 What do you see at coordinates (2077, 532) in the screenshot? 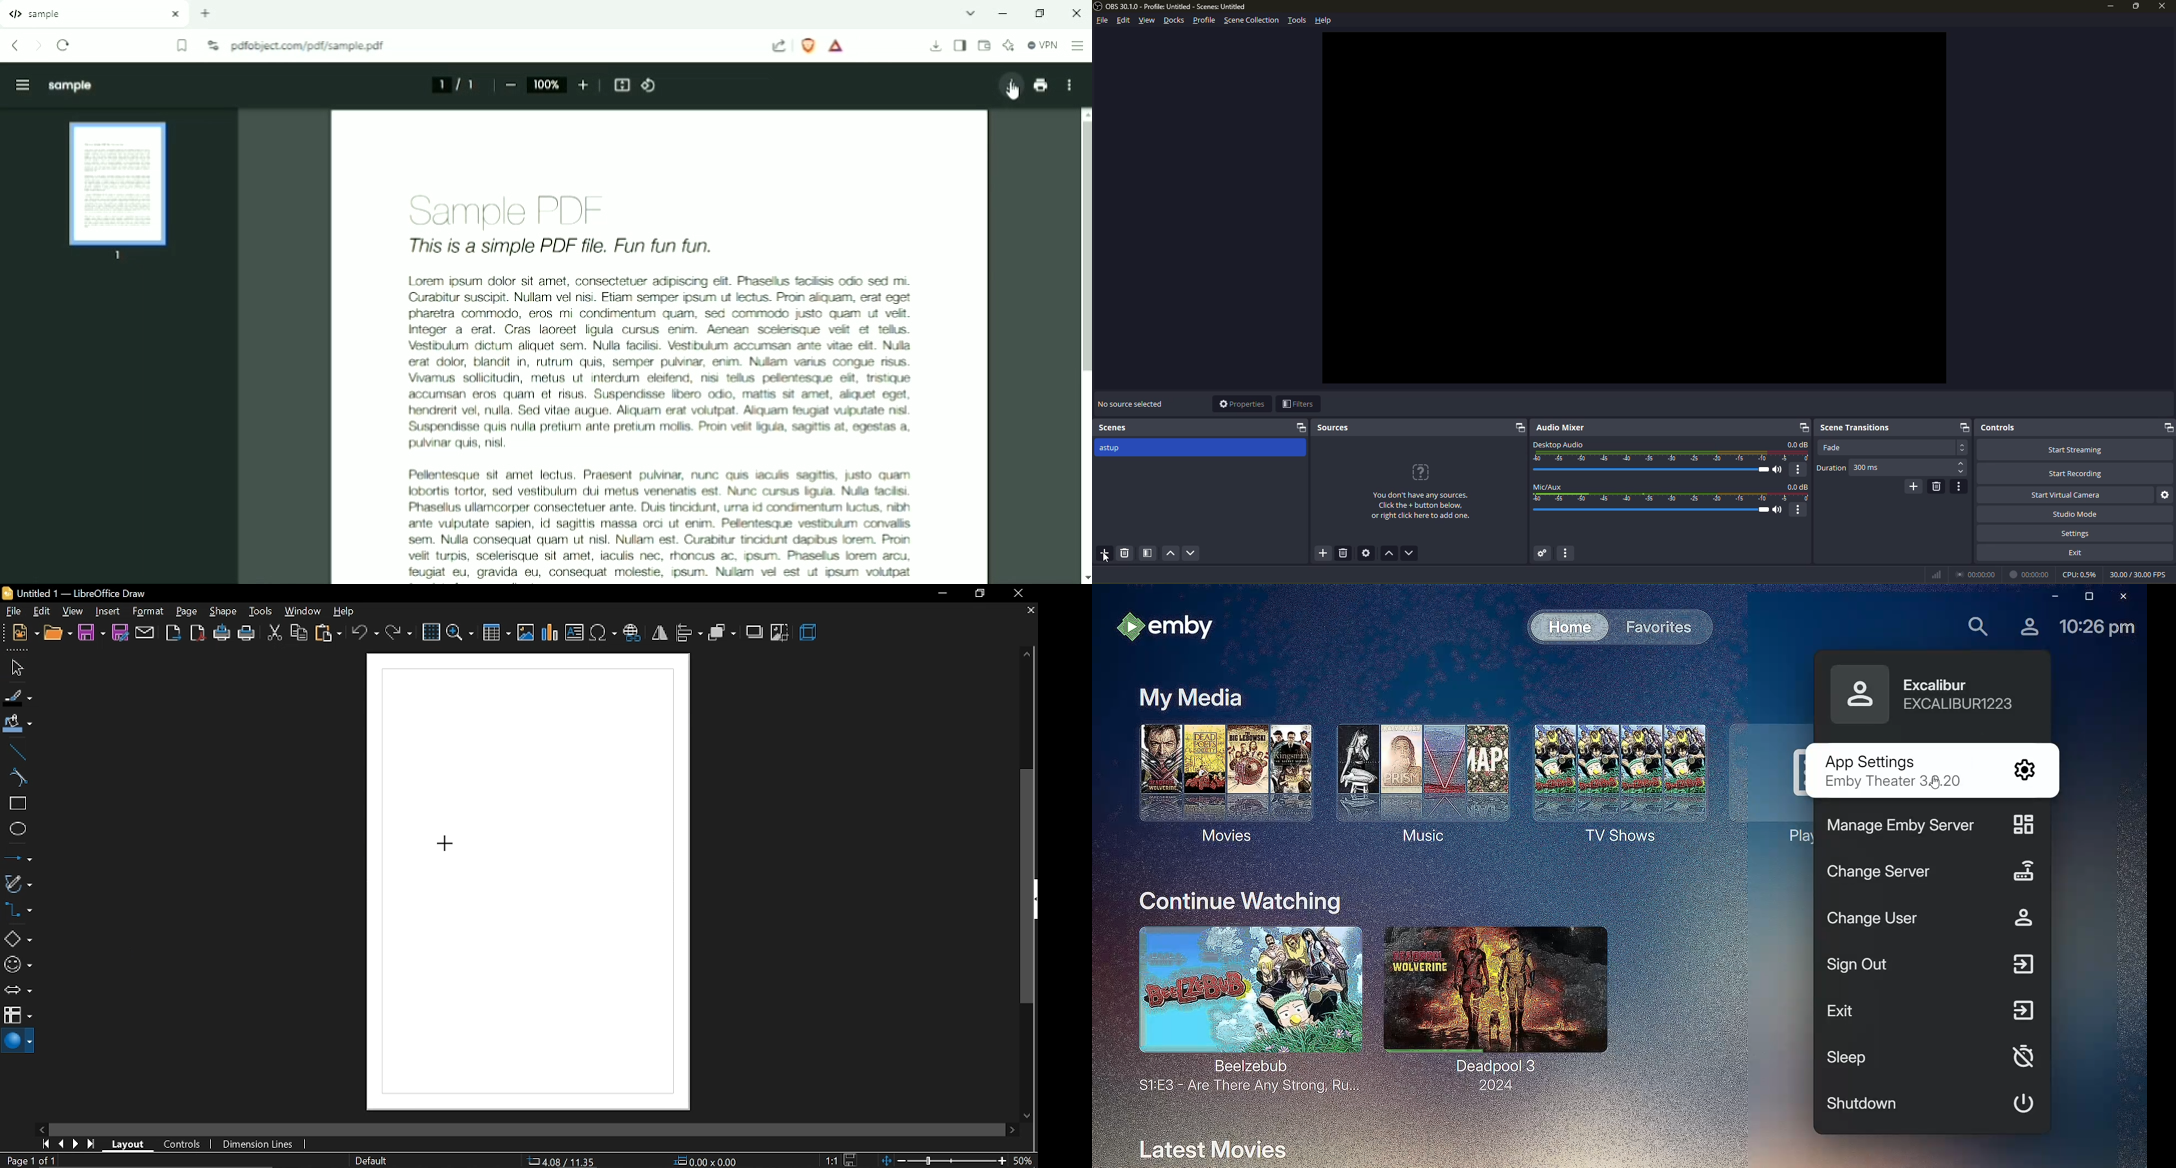
I see `settings` at bounding box center [2077, 532].